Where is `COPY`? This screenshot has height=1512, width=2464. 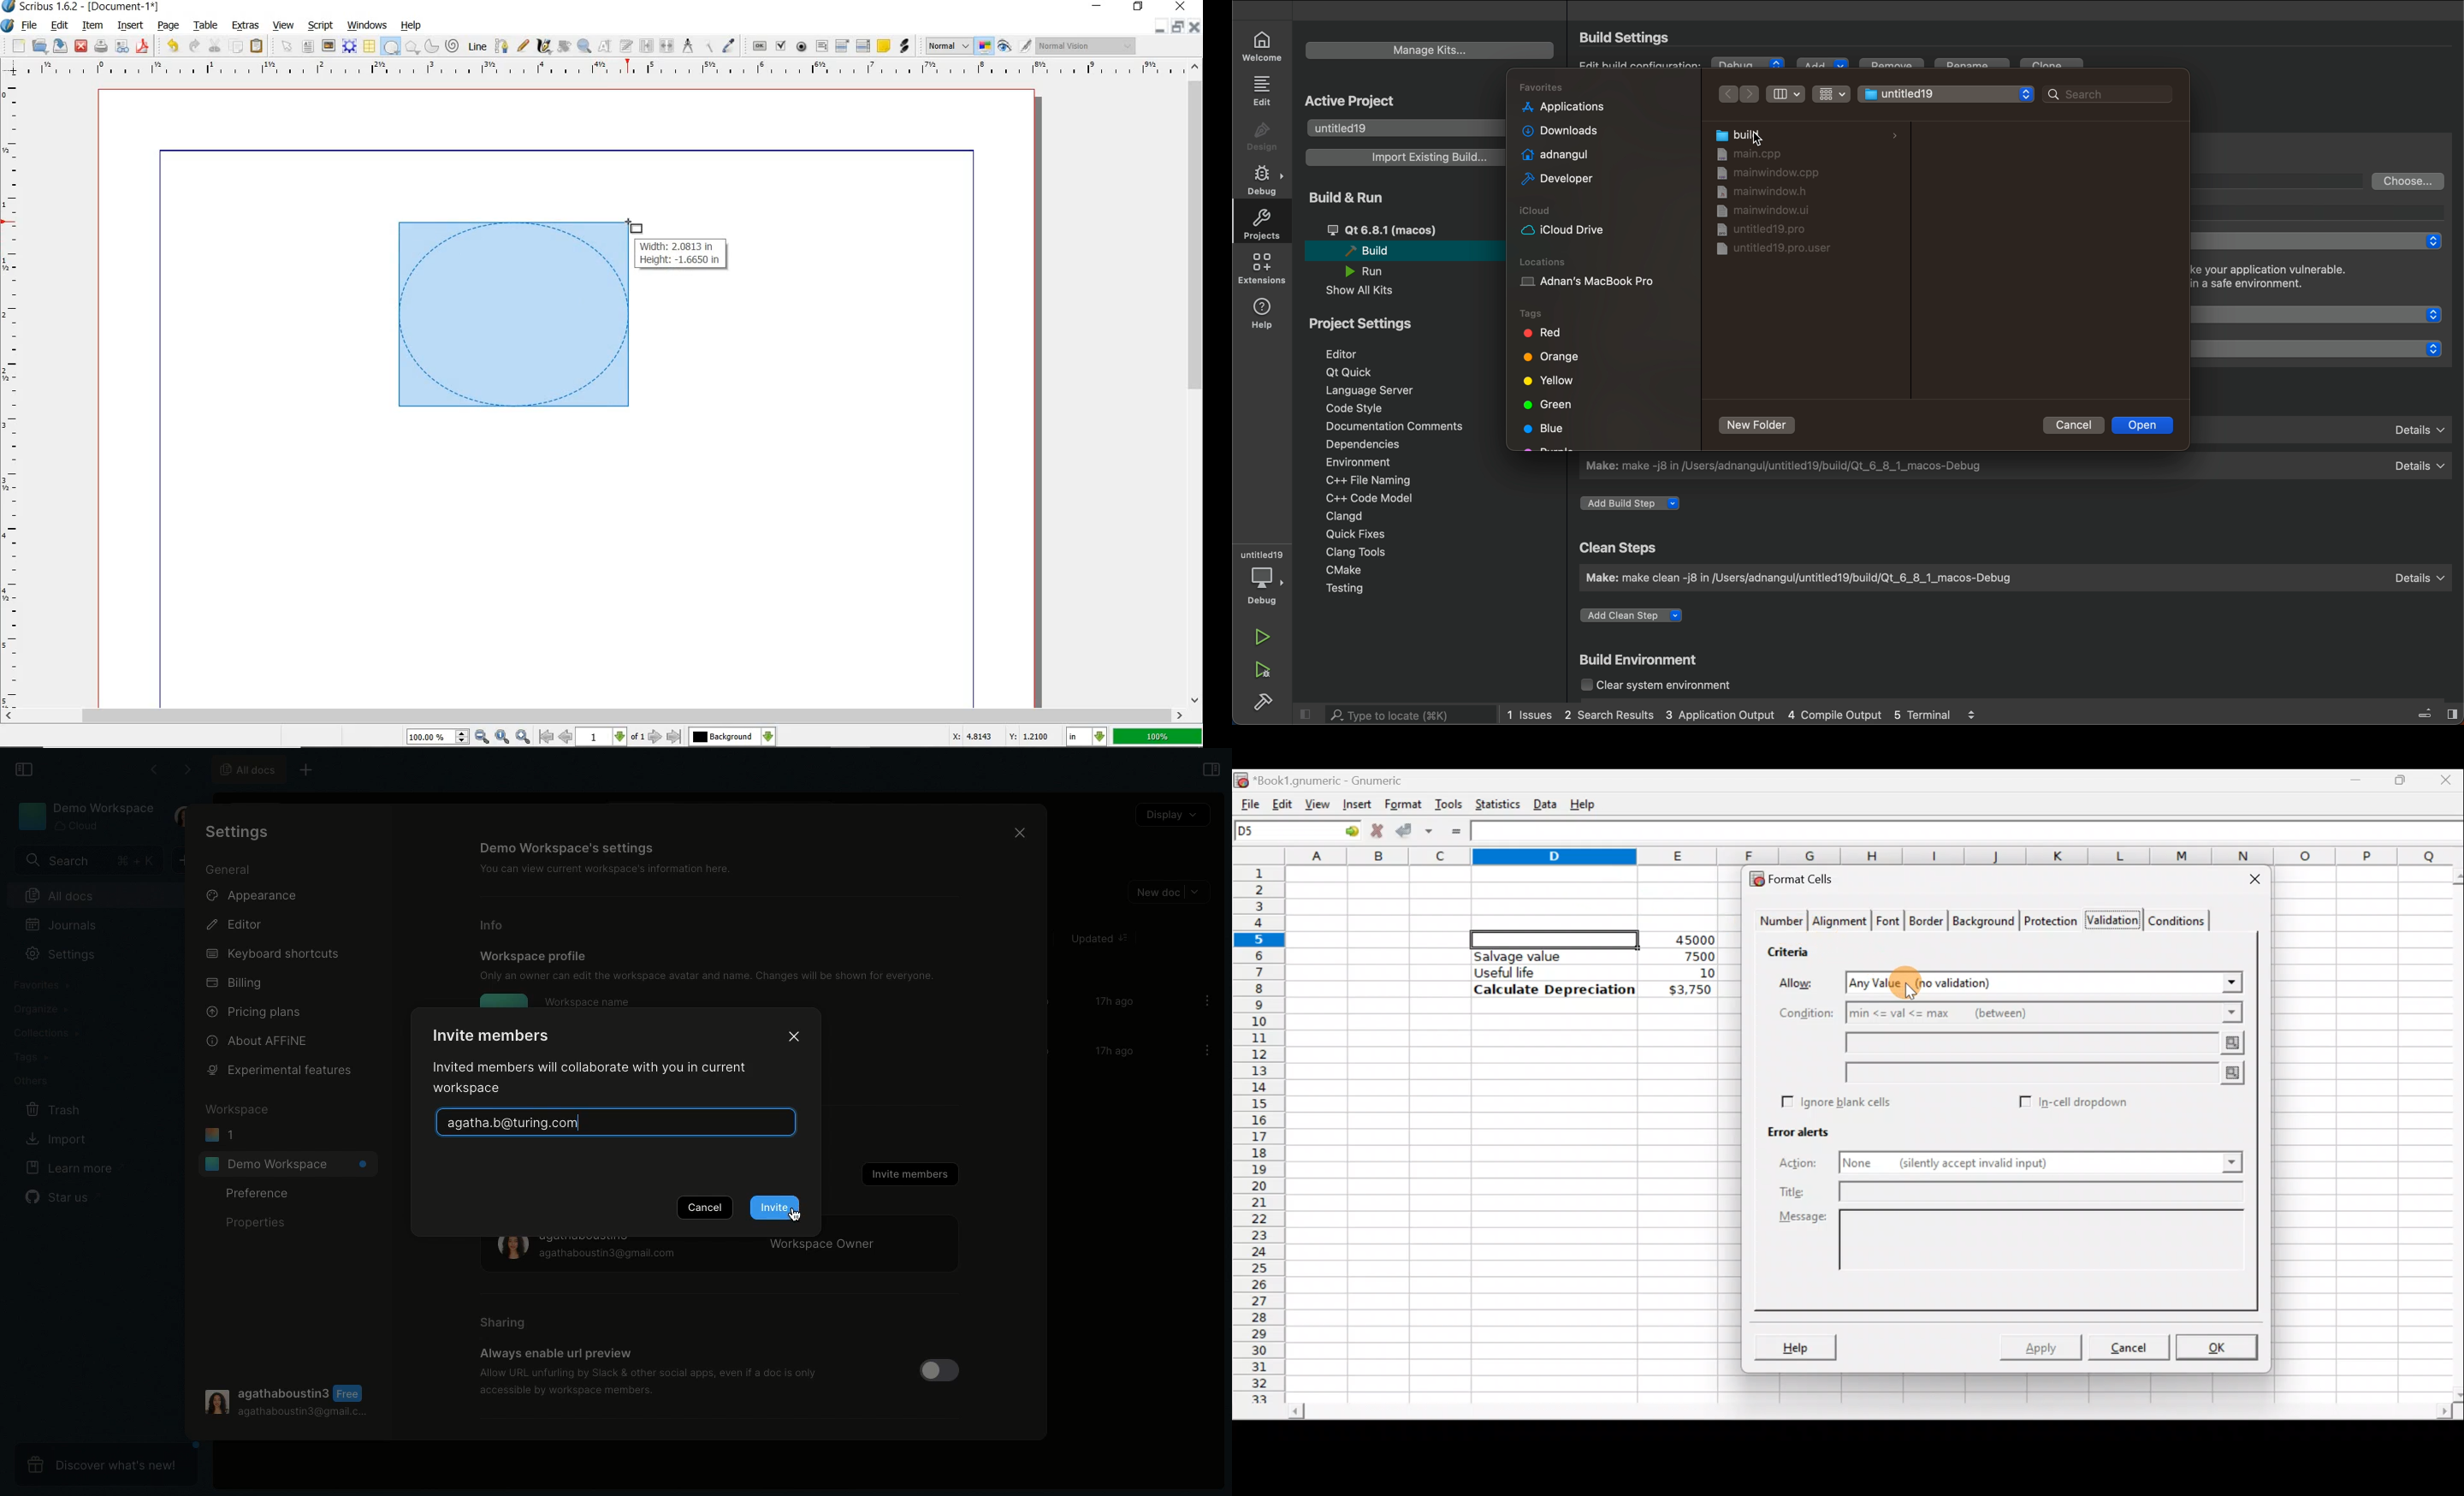 COPY is located at coordinates (238, 47).